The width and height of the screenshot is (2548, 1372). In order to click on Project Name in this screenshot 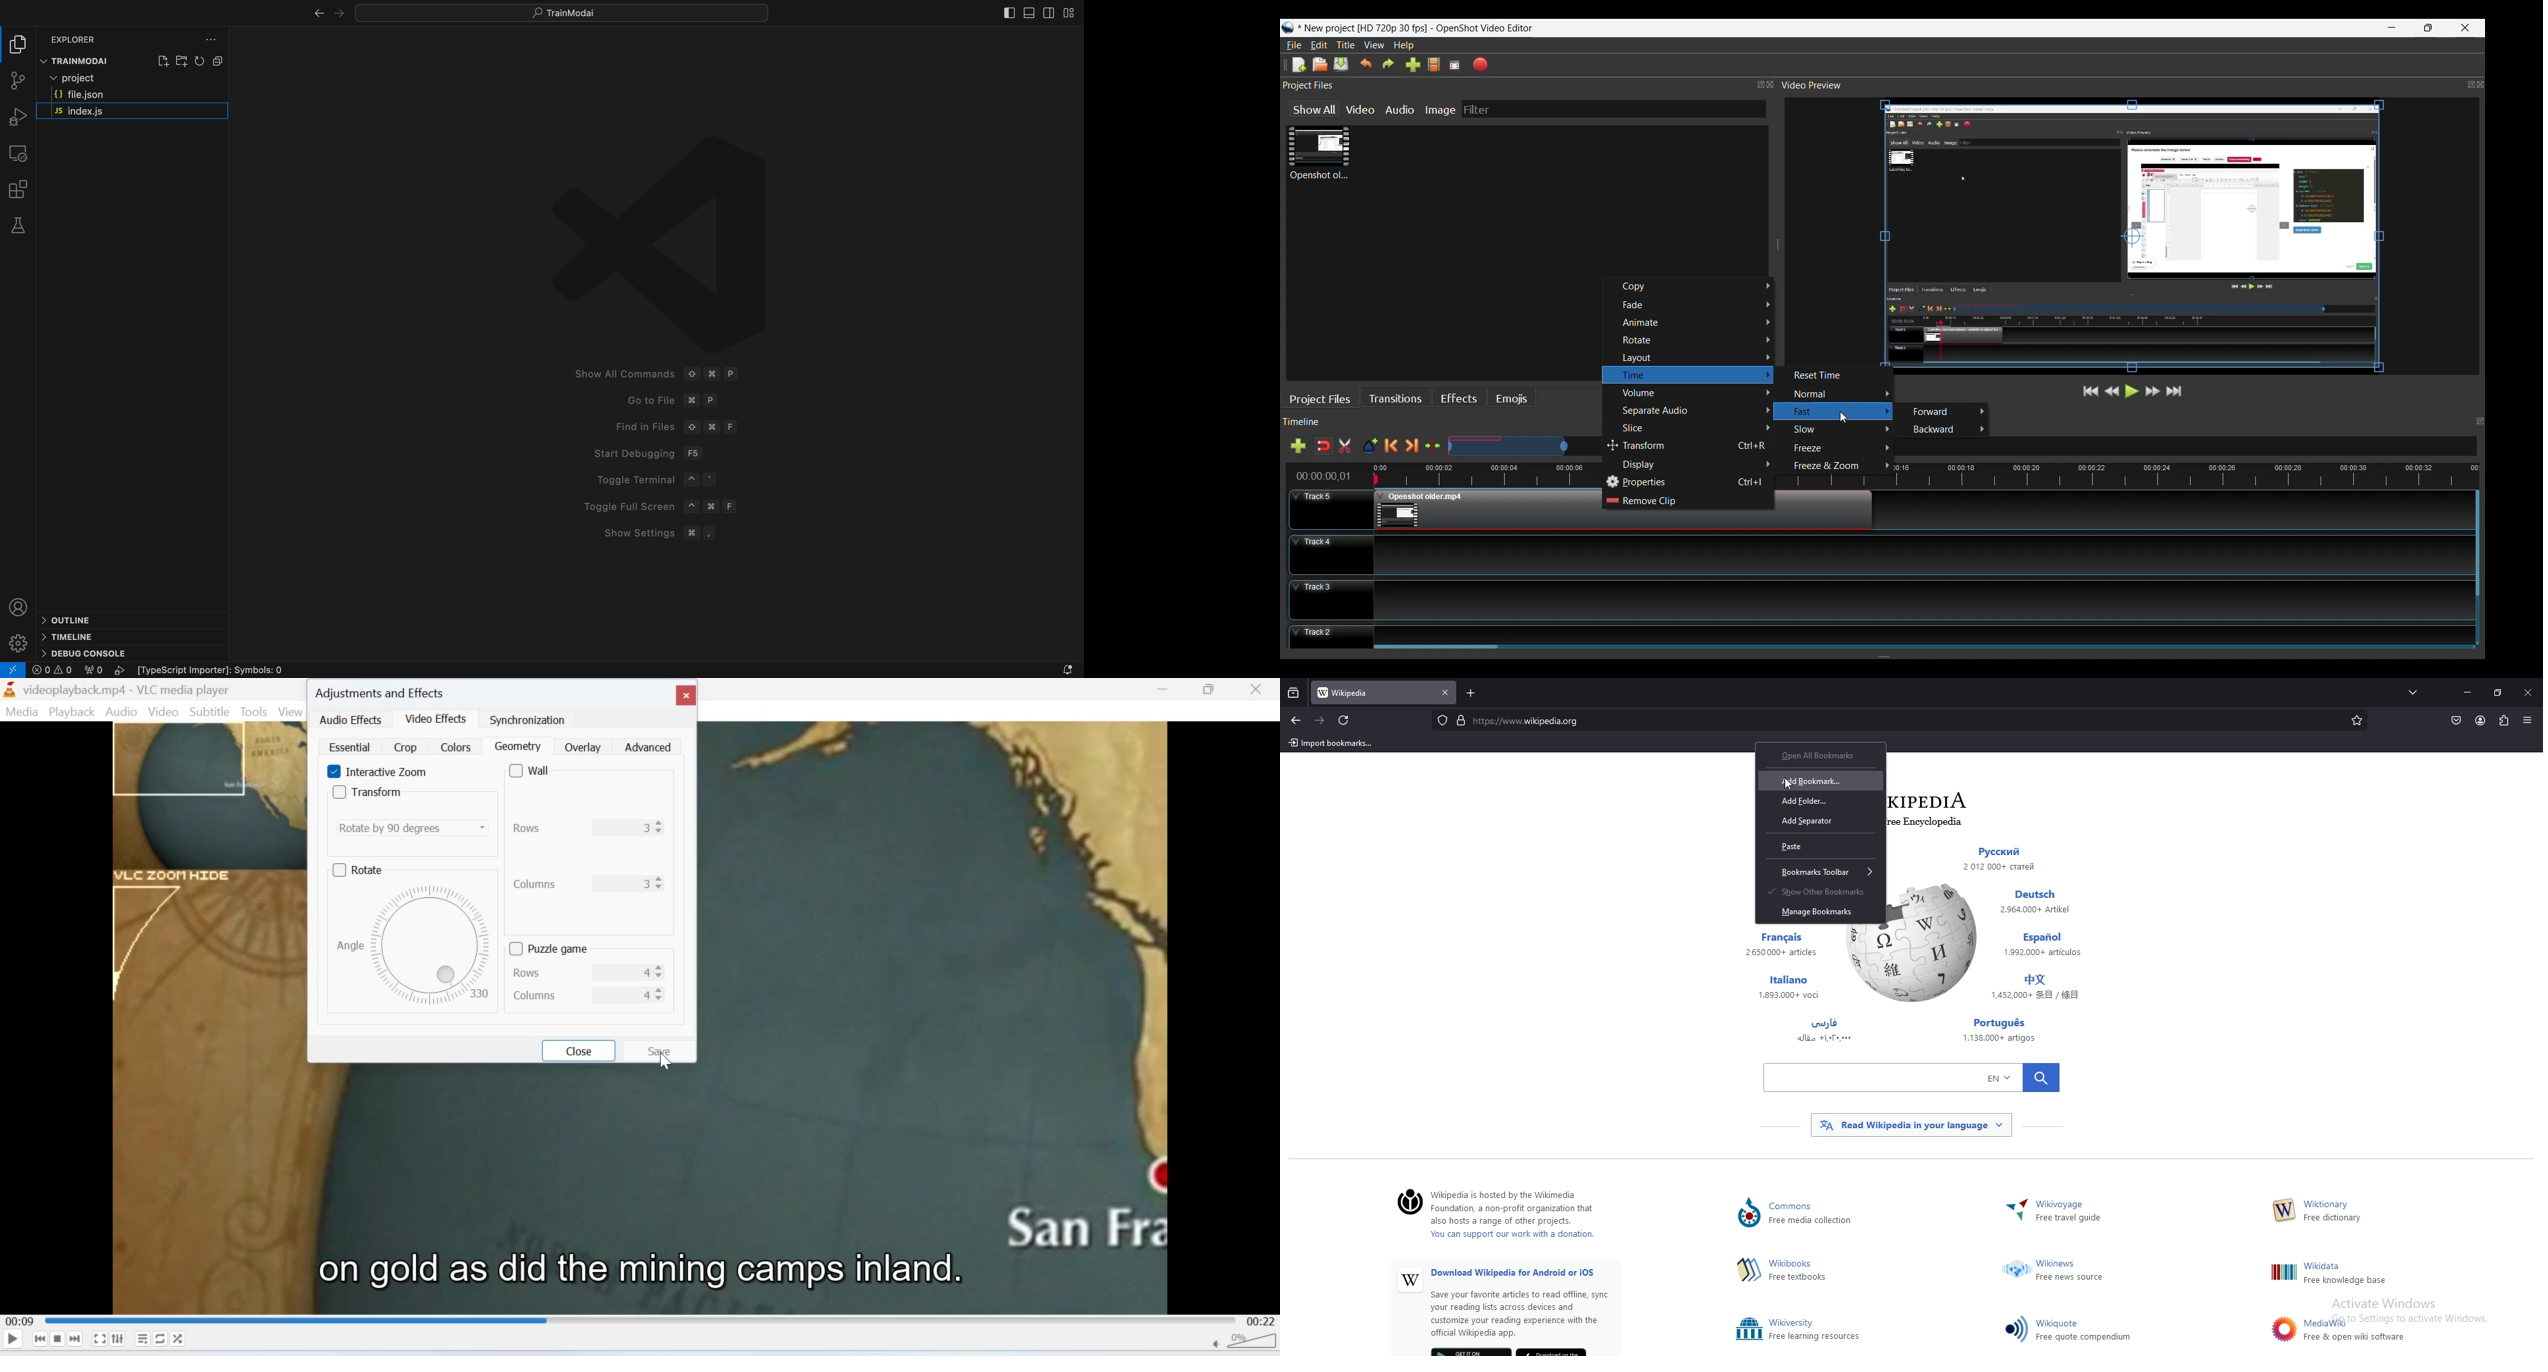, I will do `click(1365, 29)`.